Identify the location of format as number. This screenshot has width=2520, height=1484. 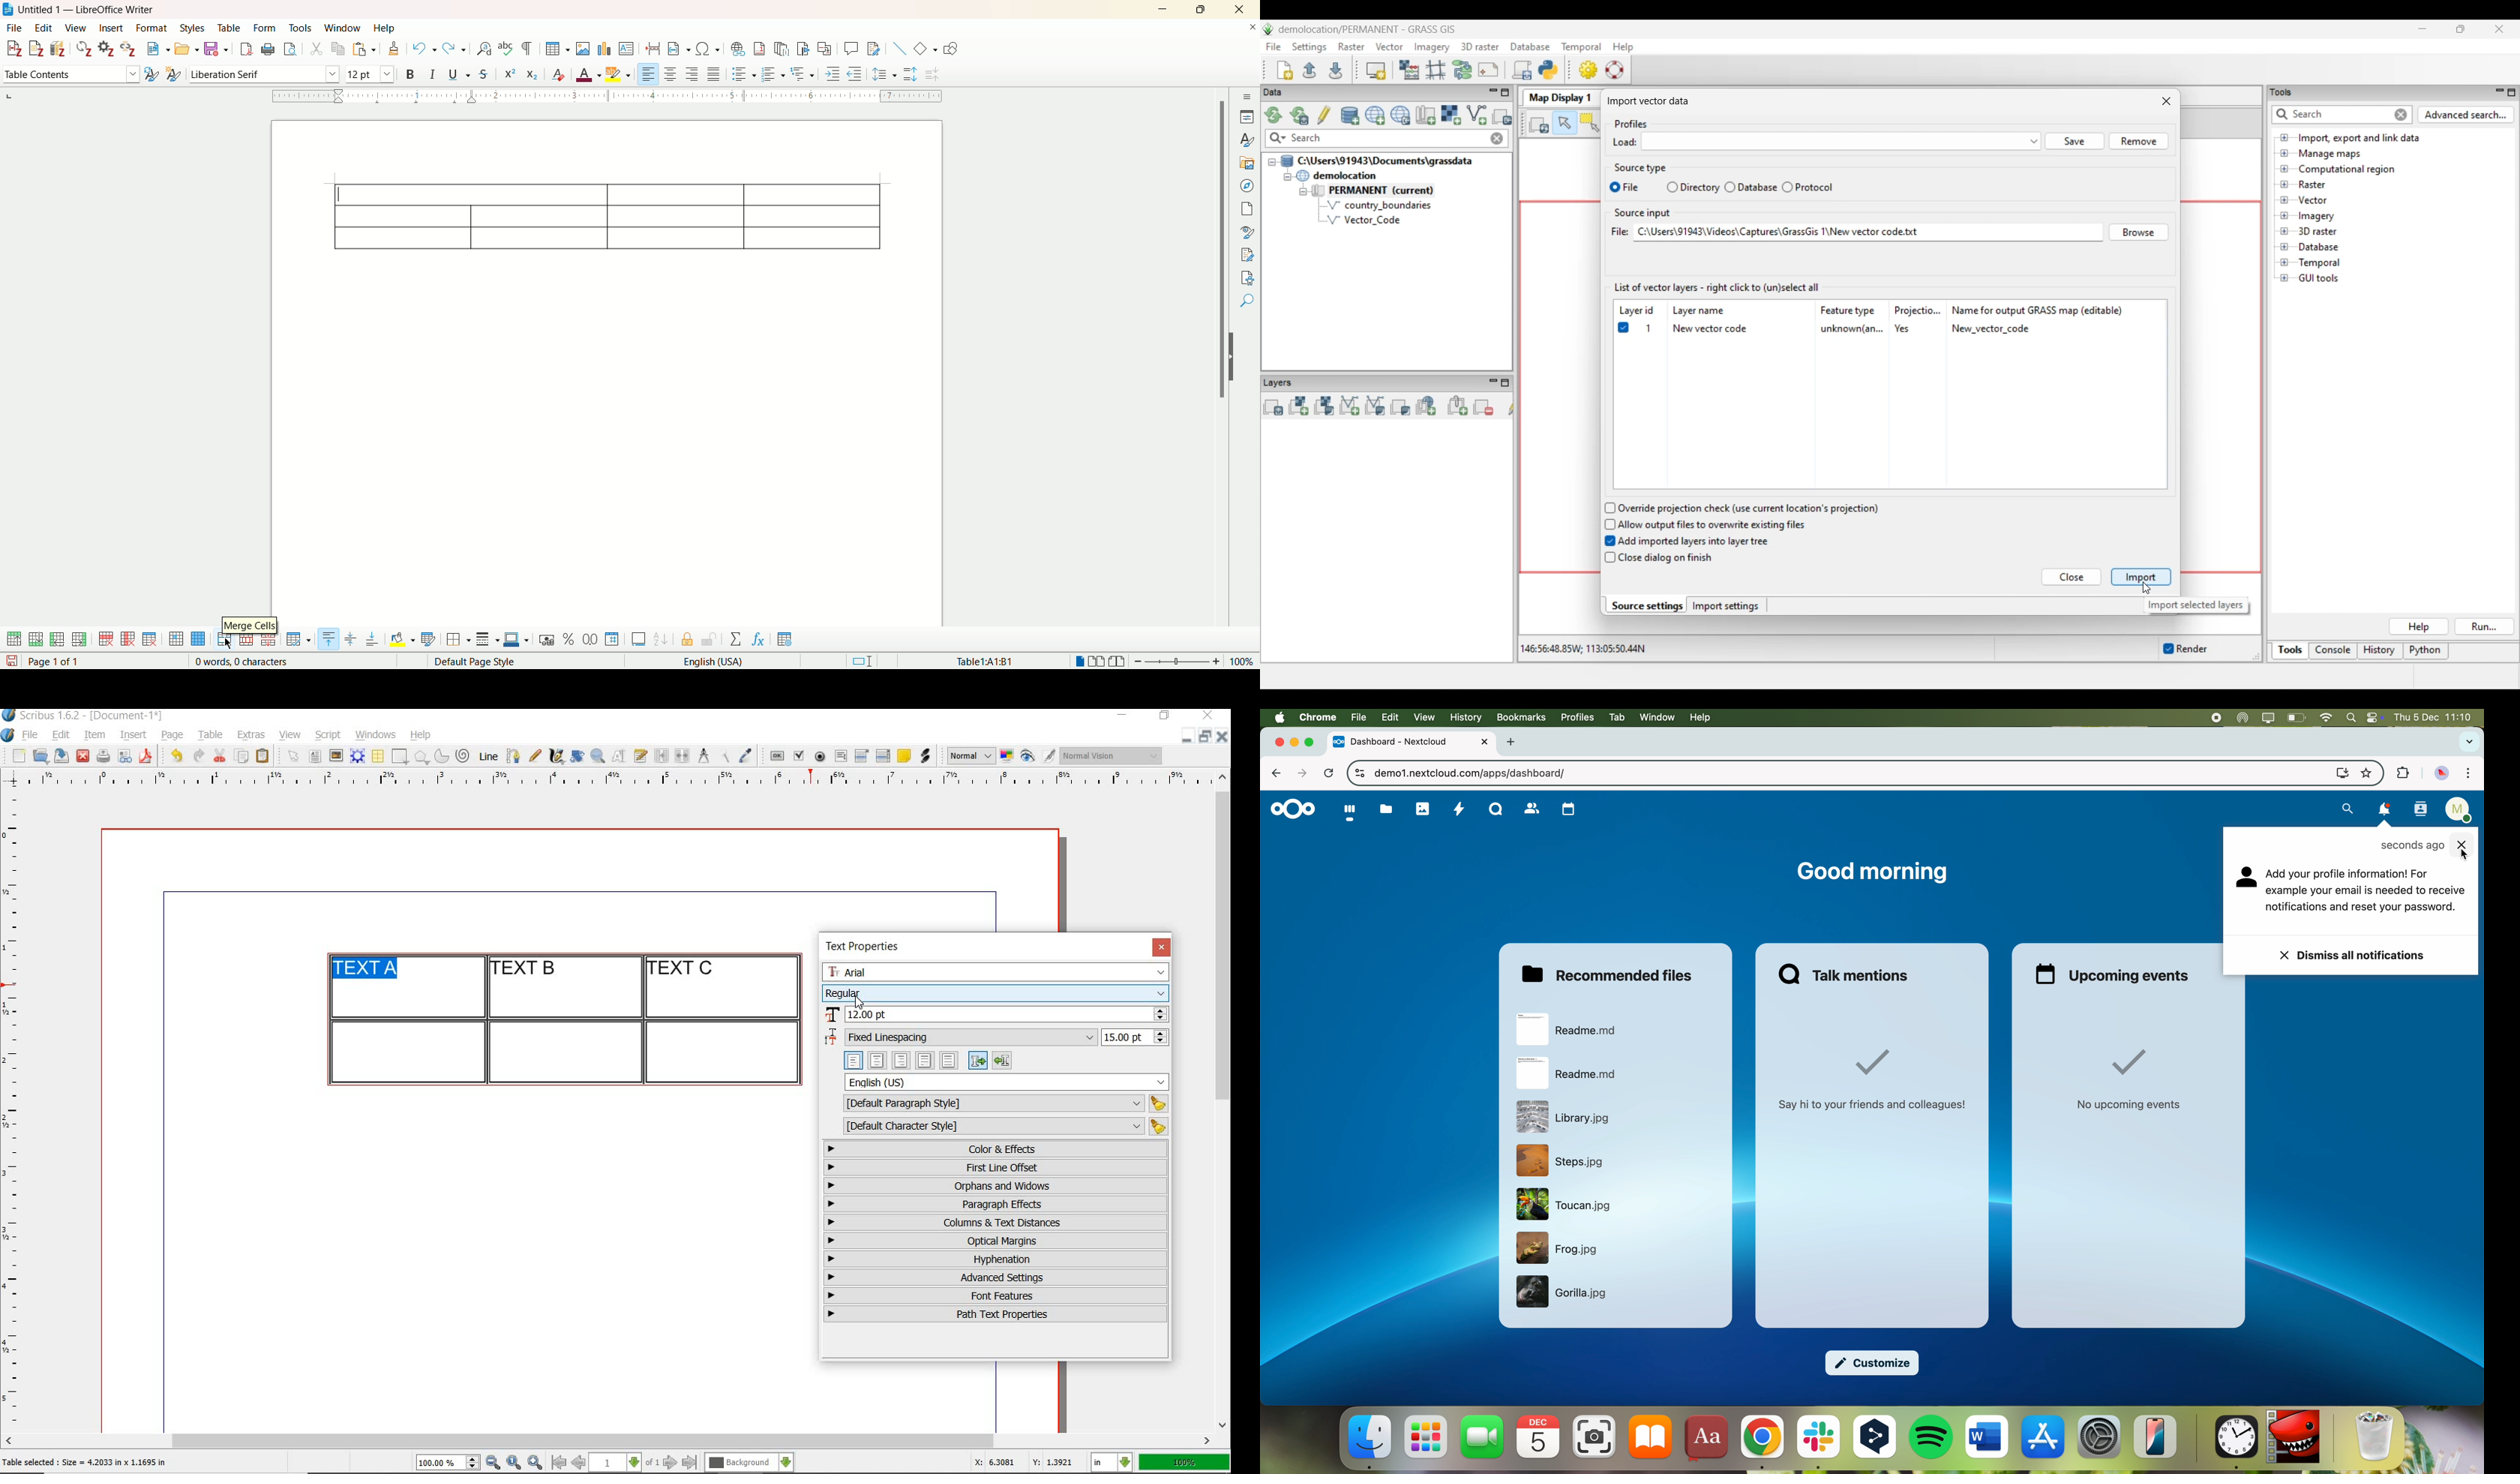
(616, 638).